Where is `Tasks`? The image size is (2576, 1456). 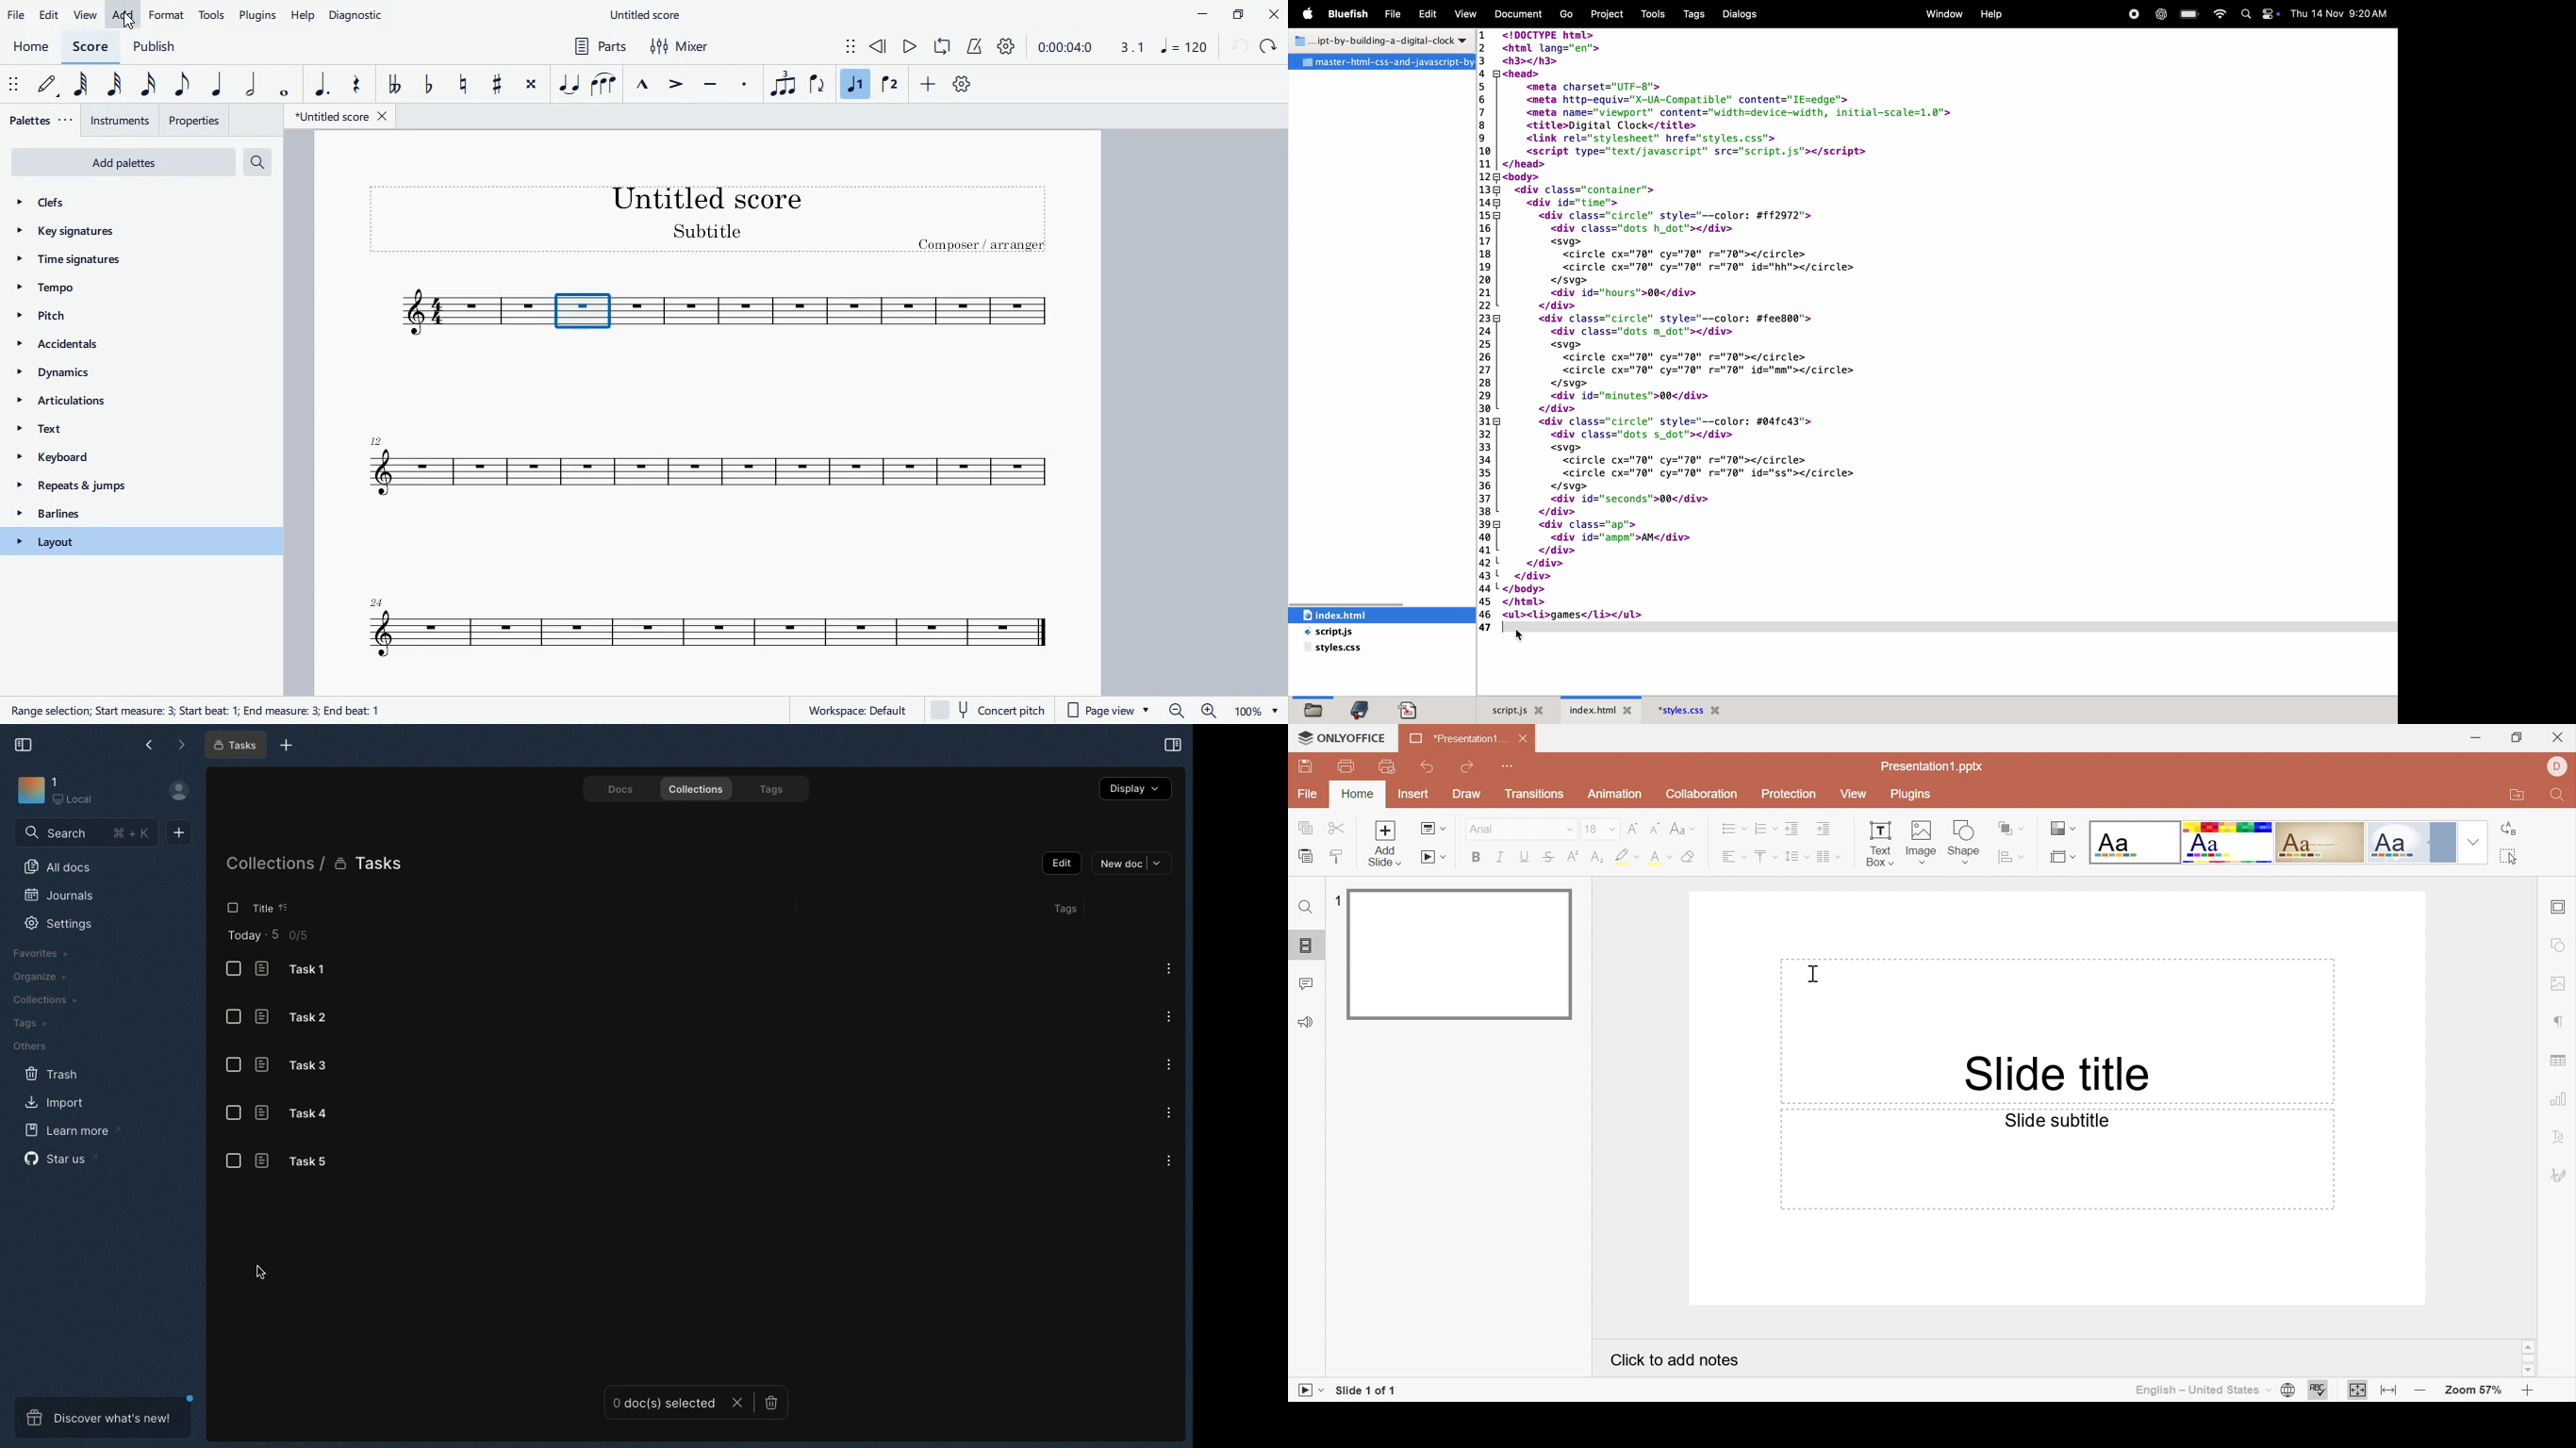 Tasks is located at coordinates (235, 746).